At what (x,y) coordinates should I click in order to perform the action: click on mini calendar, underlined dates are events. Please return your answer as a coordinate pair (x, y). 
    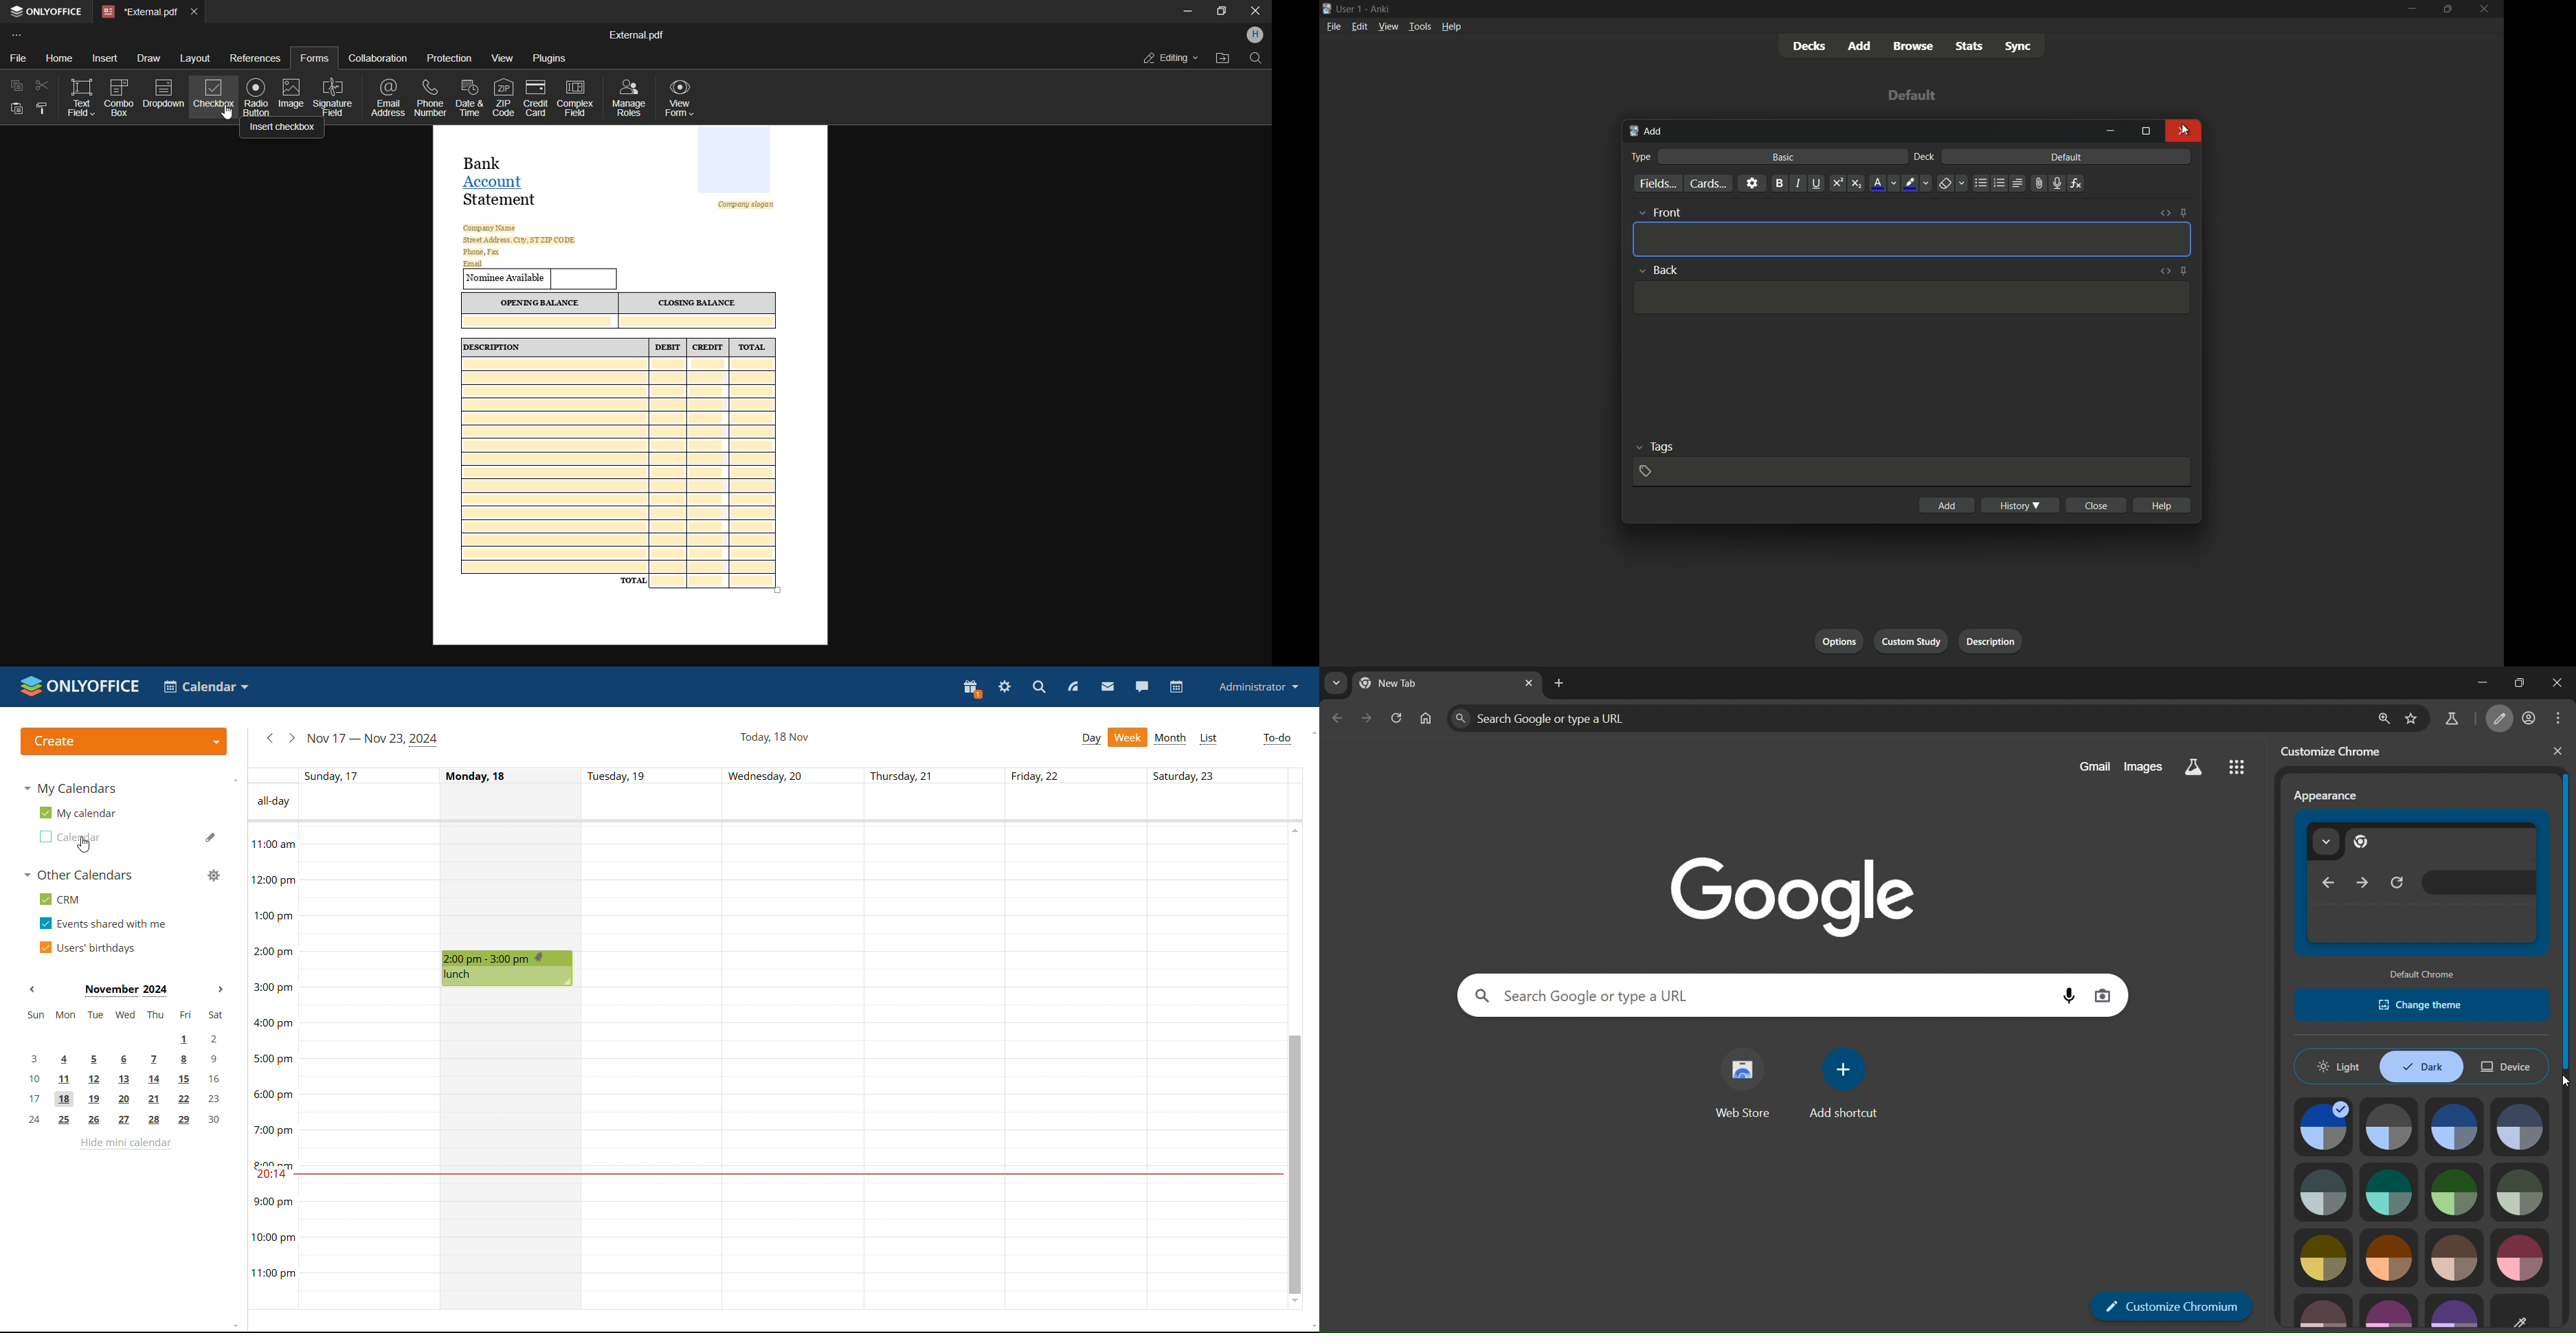
    Looking at the image, I should click on (126, 1069).